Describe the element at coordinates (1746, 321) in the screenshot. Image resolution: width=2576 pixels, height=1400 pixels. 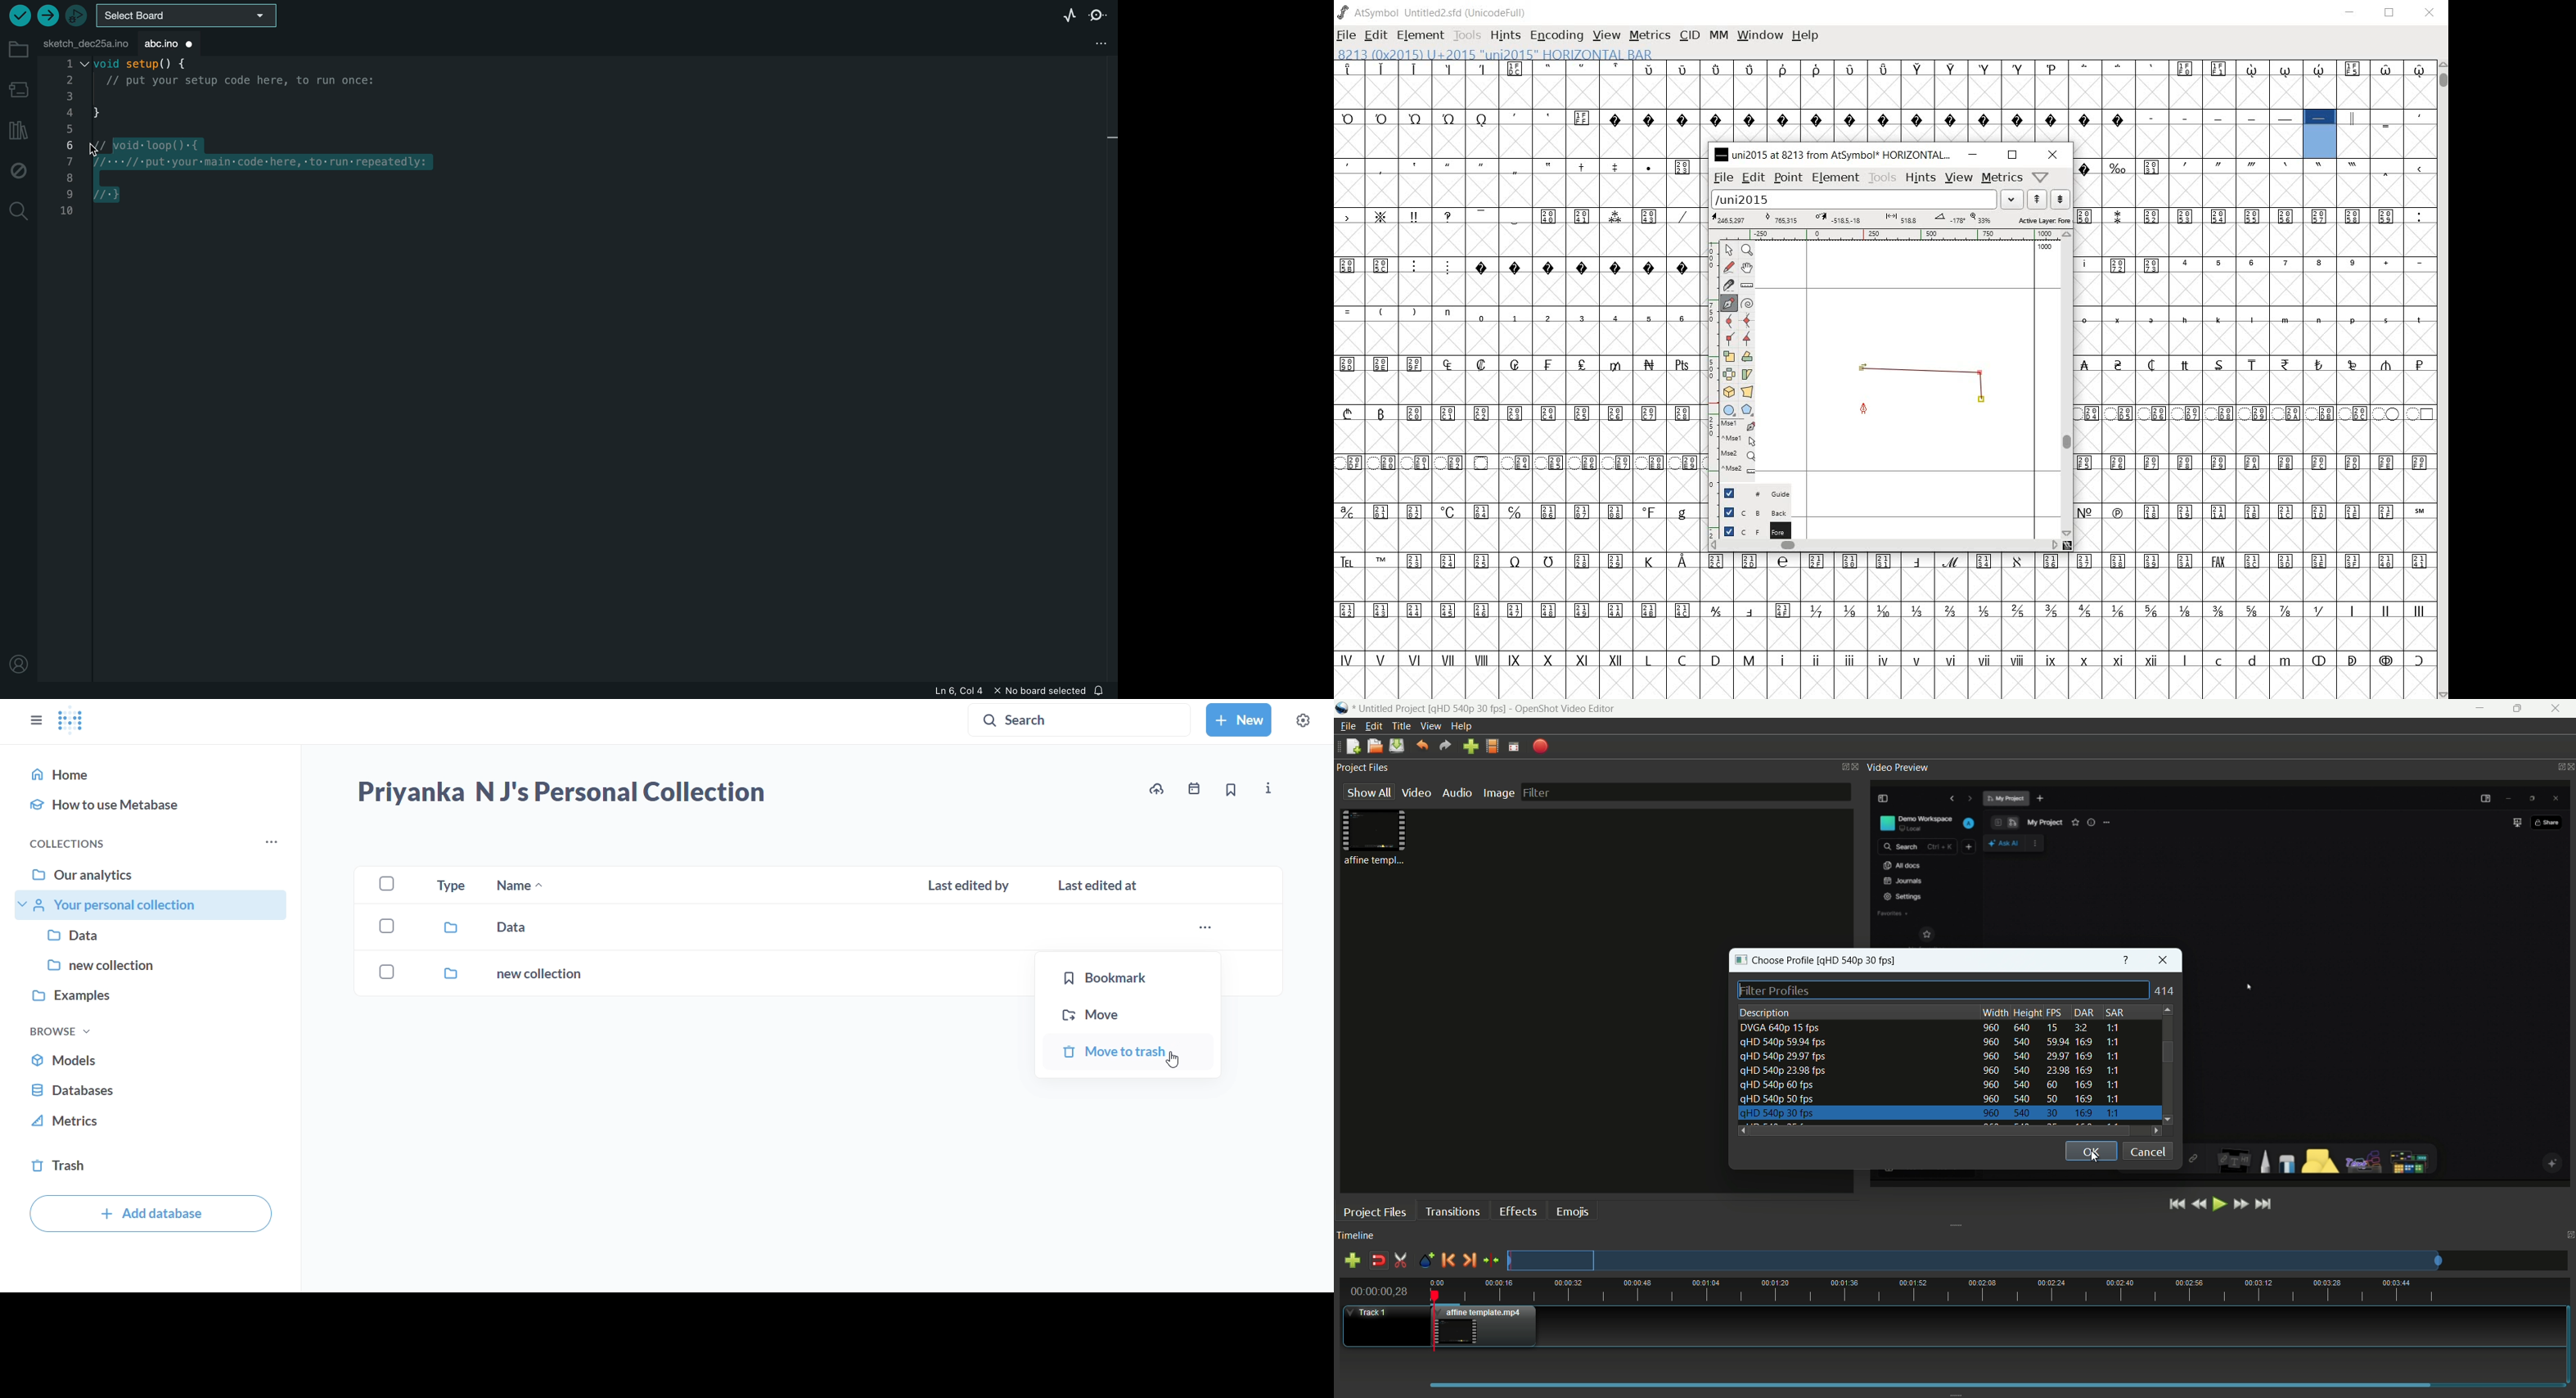
I see `add a curve point always either horizontal or vertical` at that location.